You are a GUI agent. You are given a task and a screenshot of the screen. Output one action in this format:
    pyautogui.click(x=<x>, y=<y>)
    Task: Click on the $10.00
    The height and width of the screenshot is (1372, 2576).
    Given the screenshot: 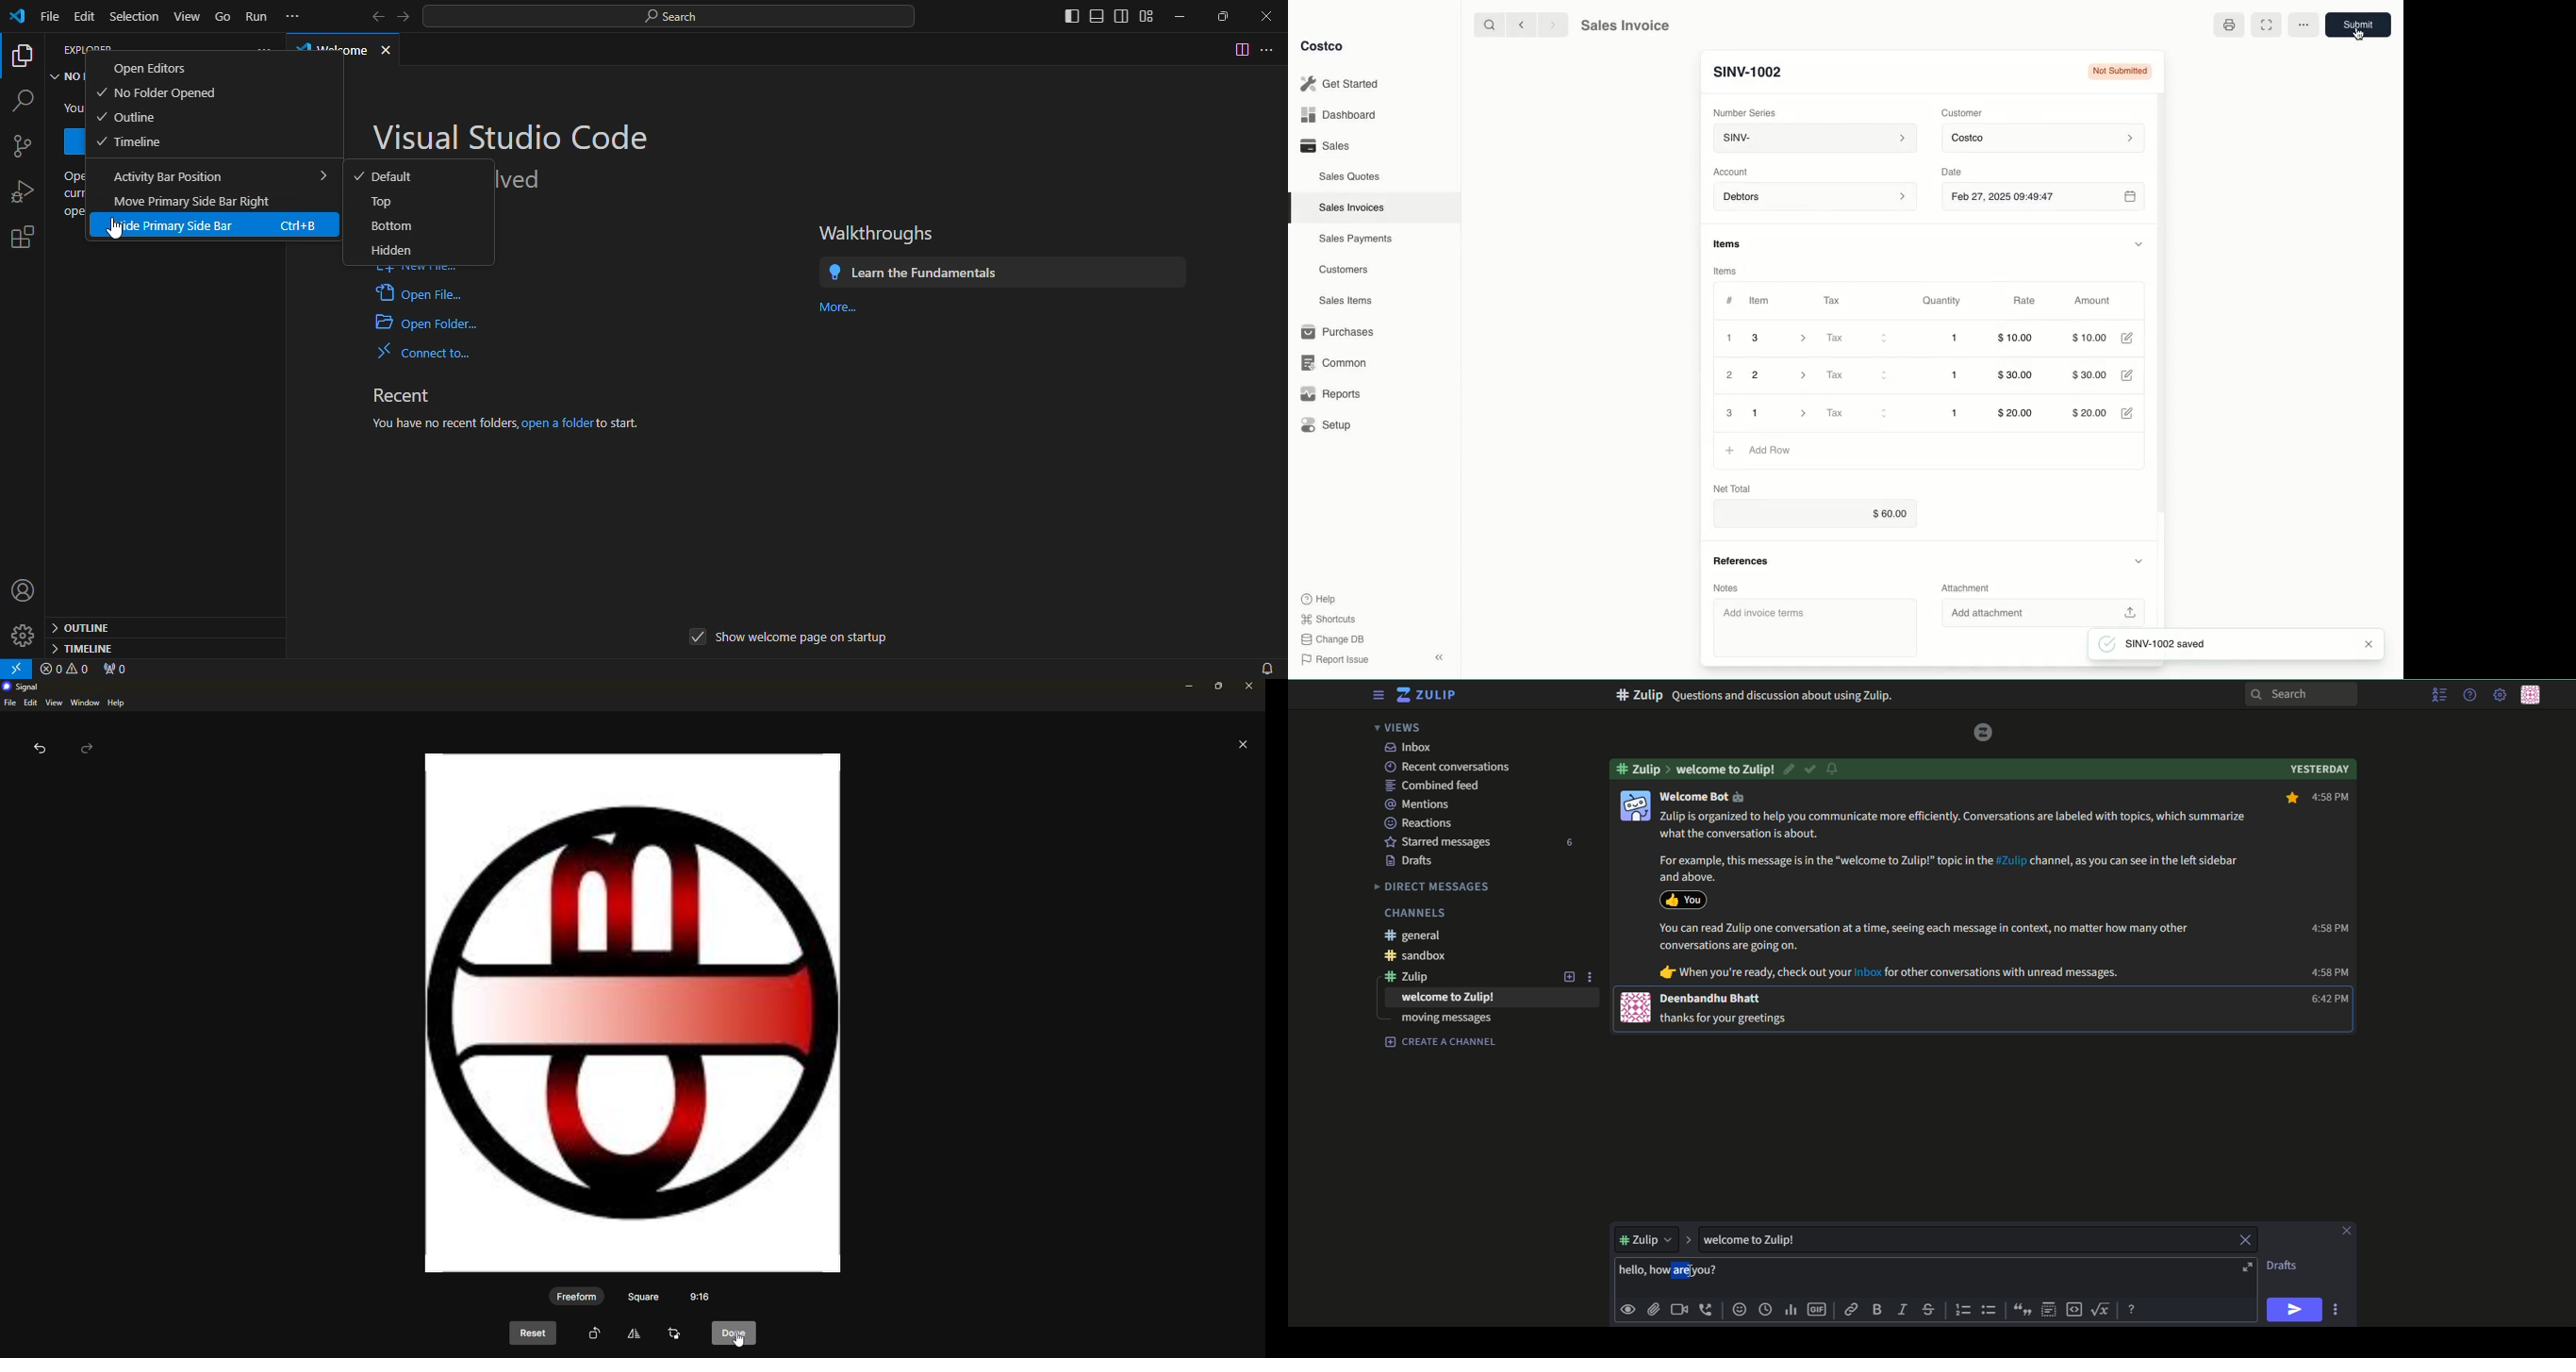 What is the action you would take?
    pyautogui.click(x=2093, y=337)
    